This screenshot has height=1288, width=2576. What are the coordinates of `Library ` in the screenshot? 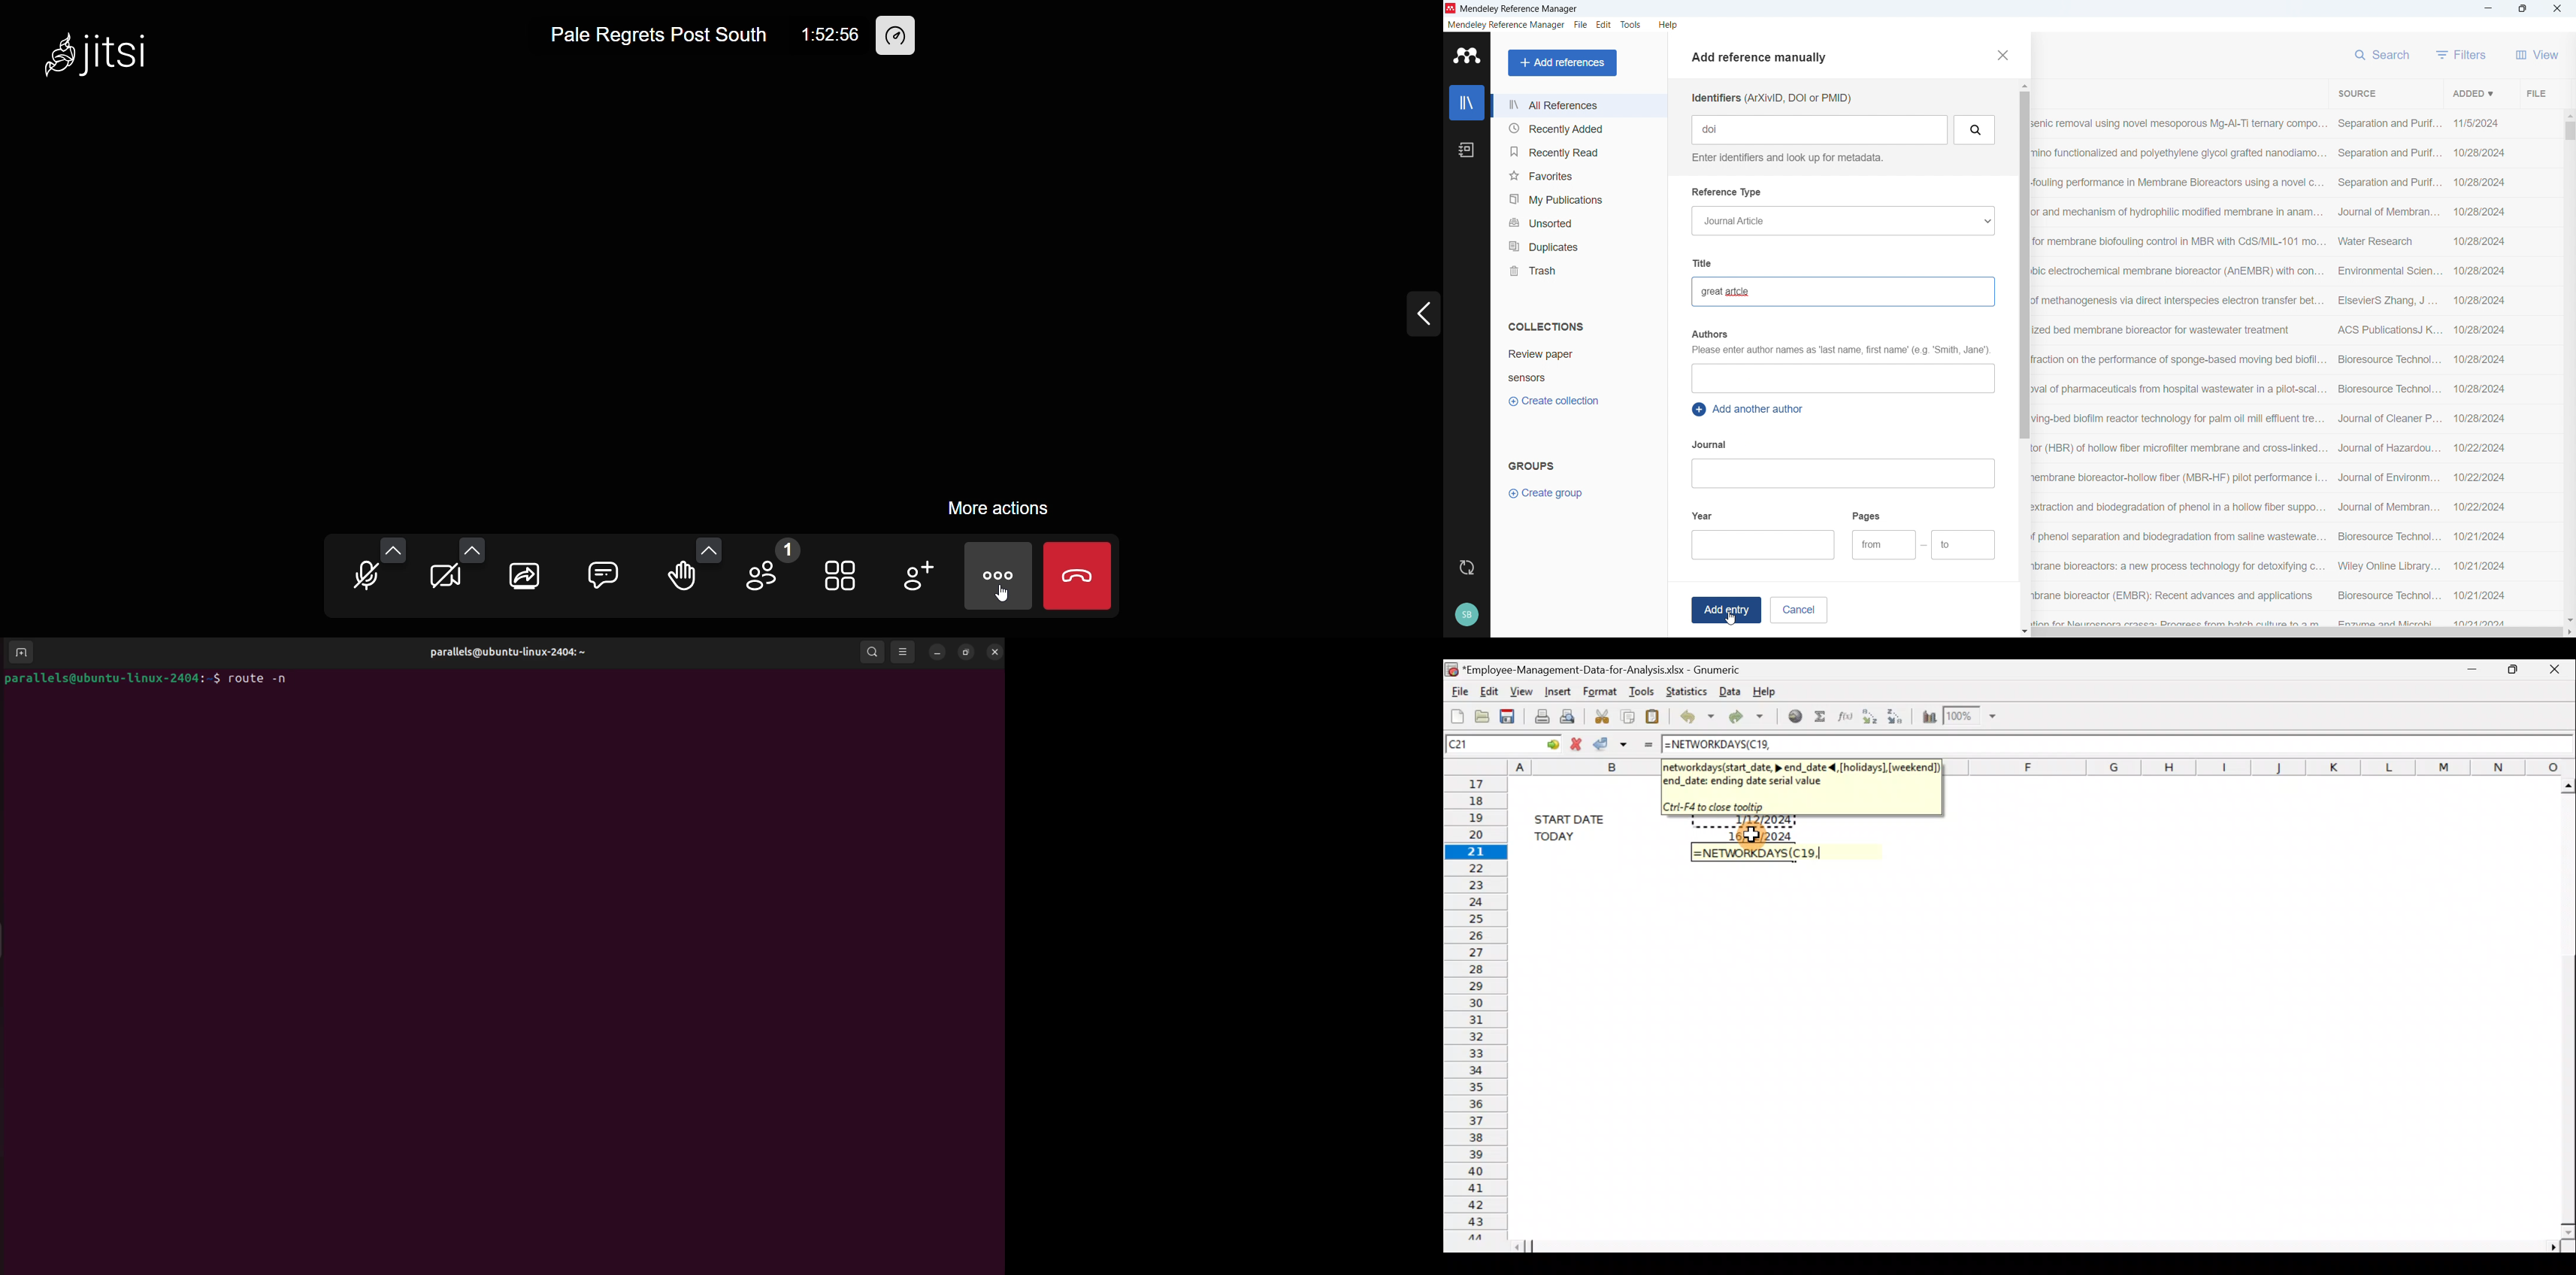 It's located at (1467, 103).